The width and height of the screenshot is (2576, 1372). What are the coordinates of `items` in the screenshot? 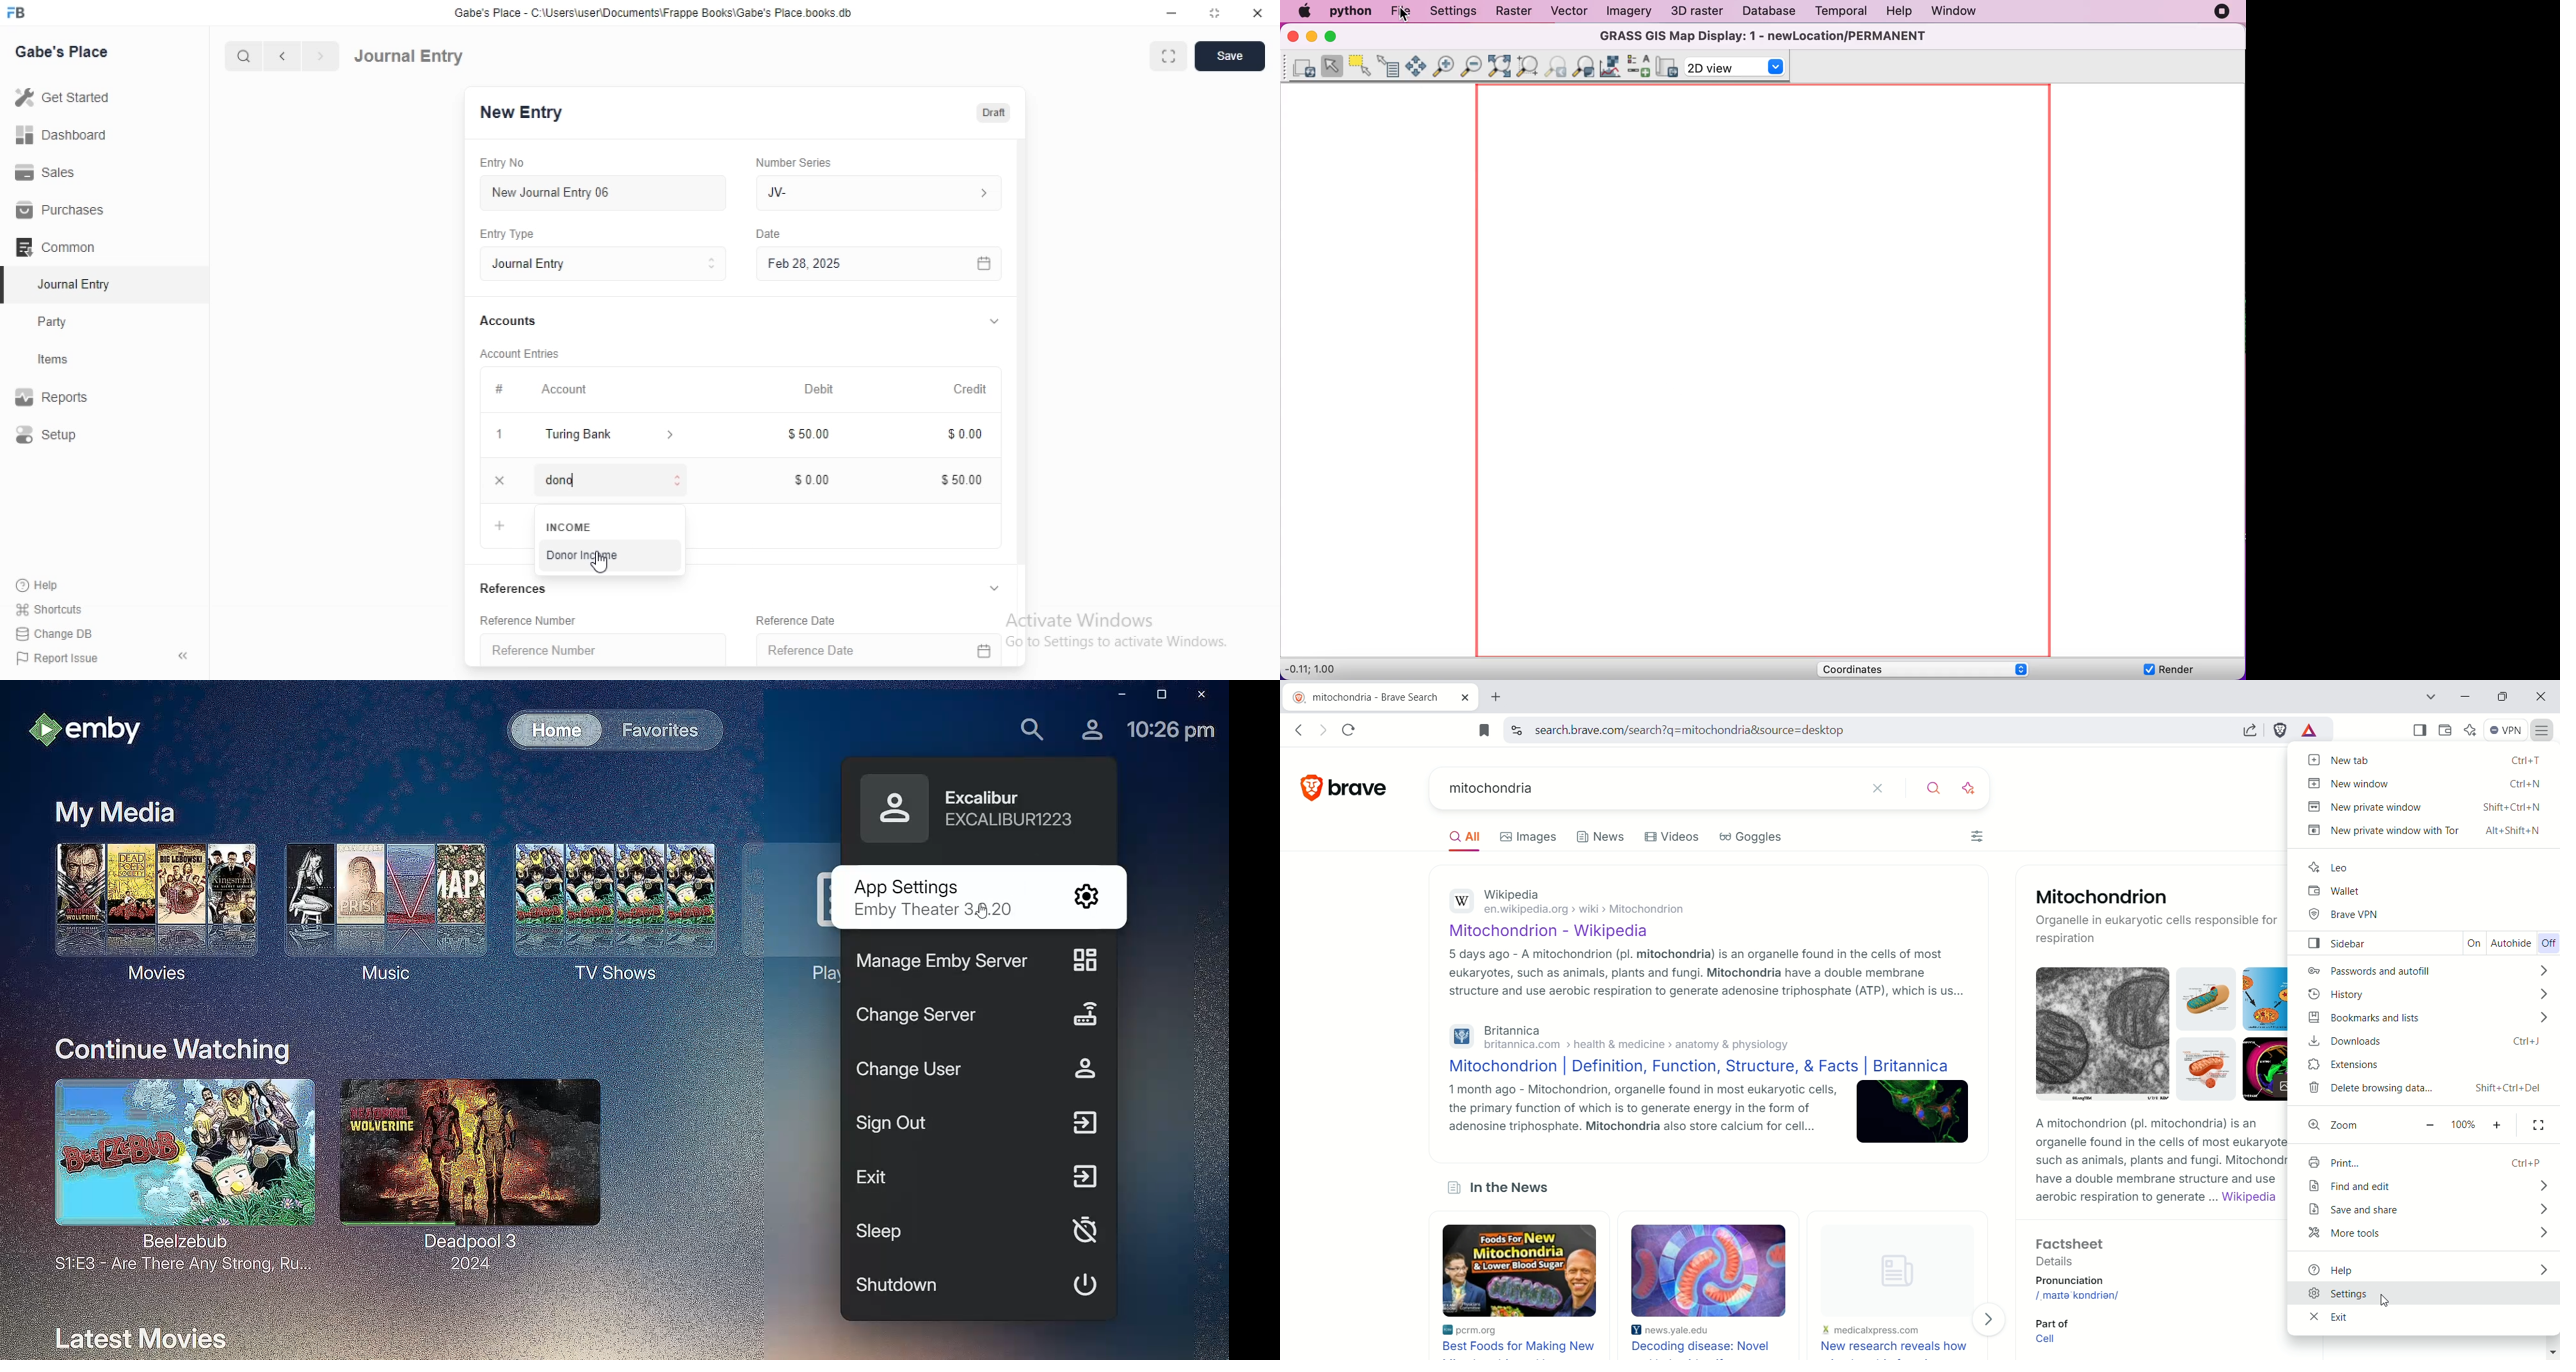 It's located at (66, 361).